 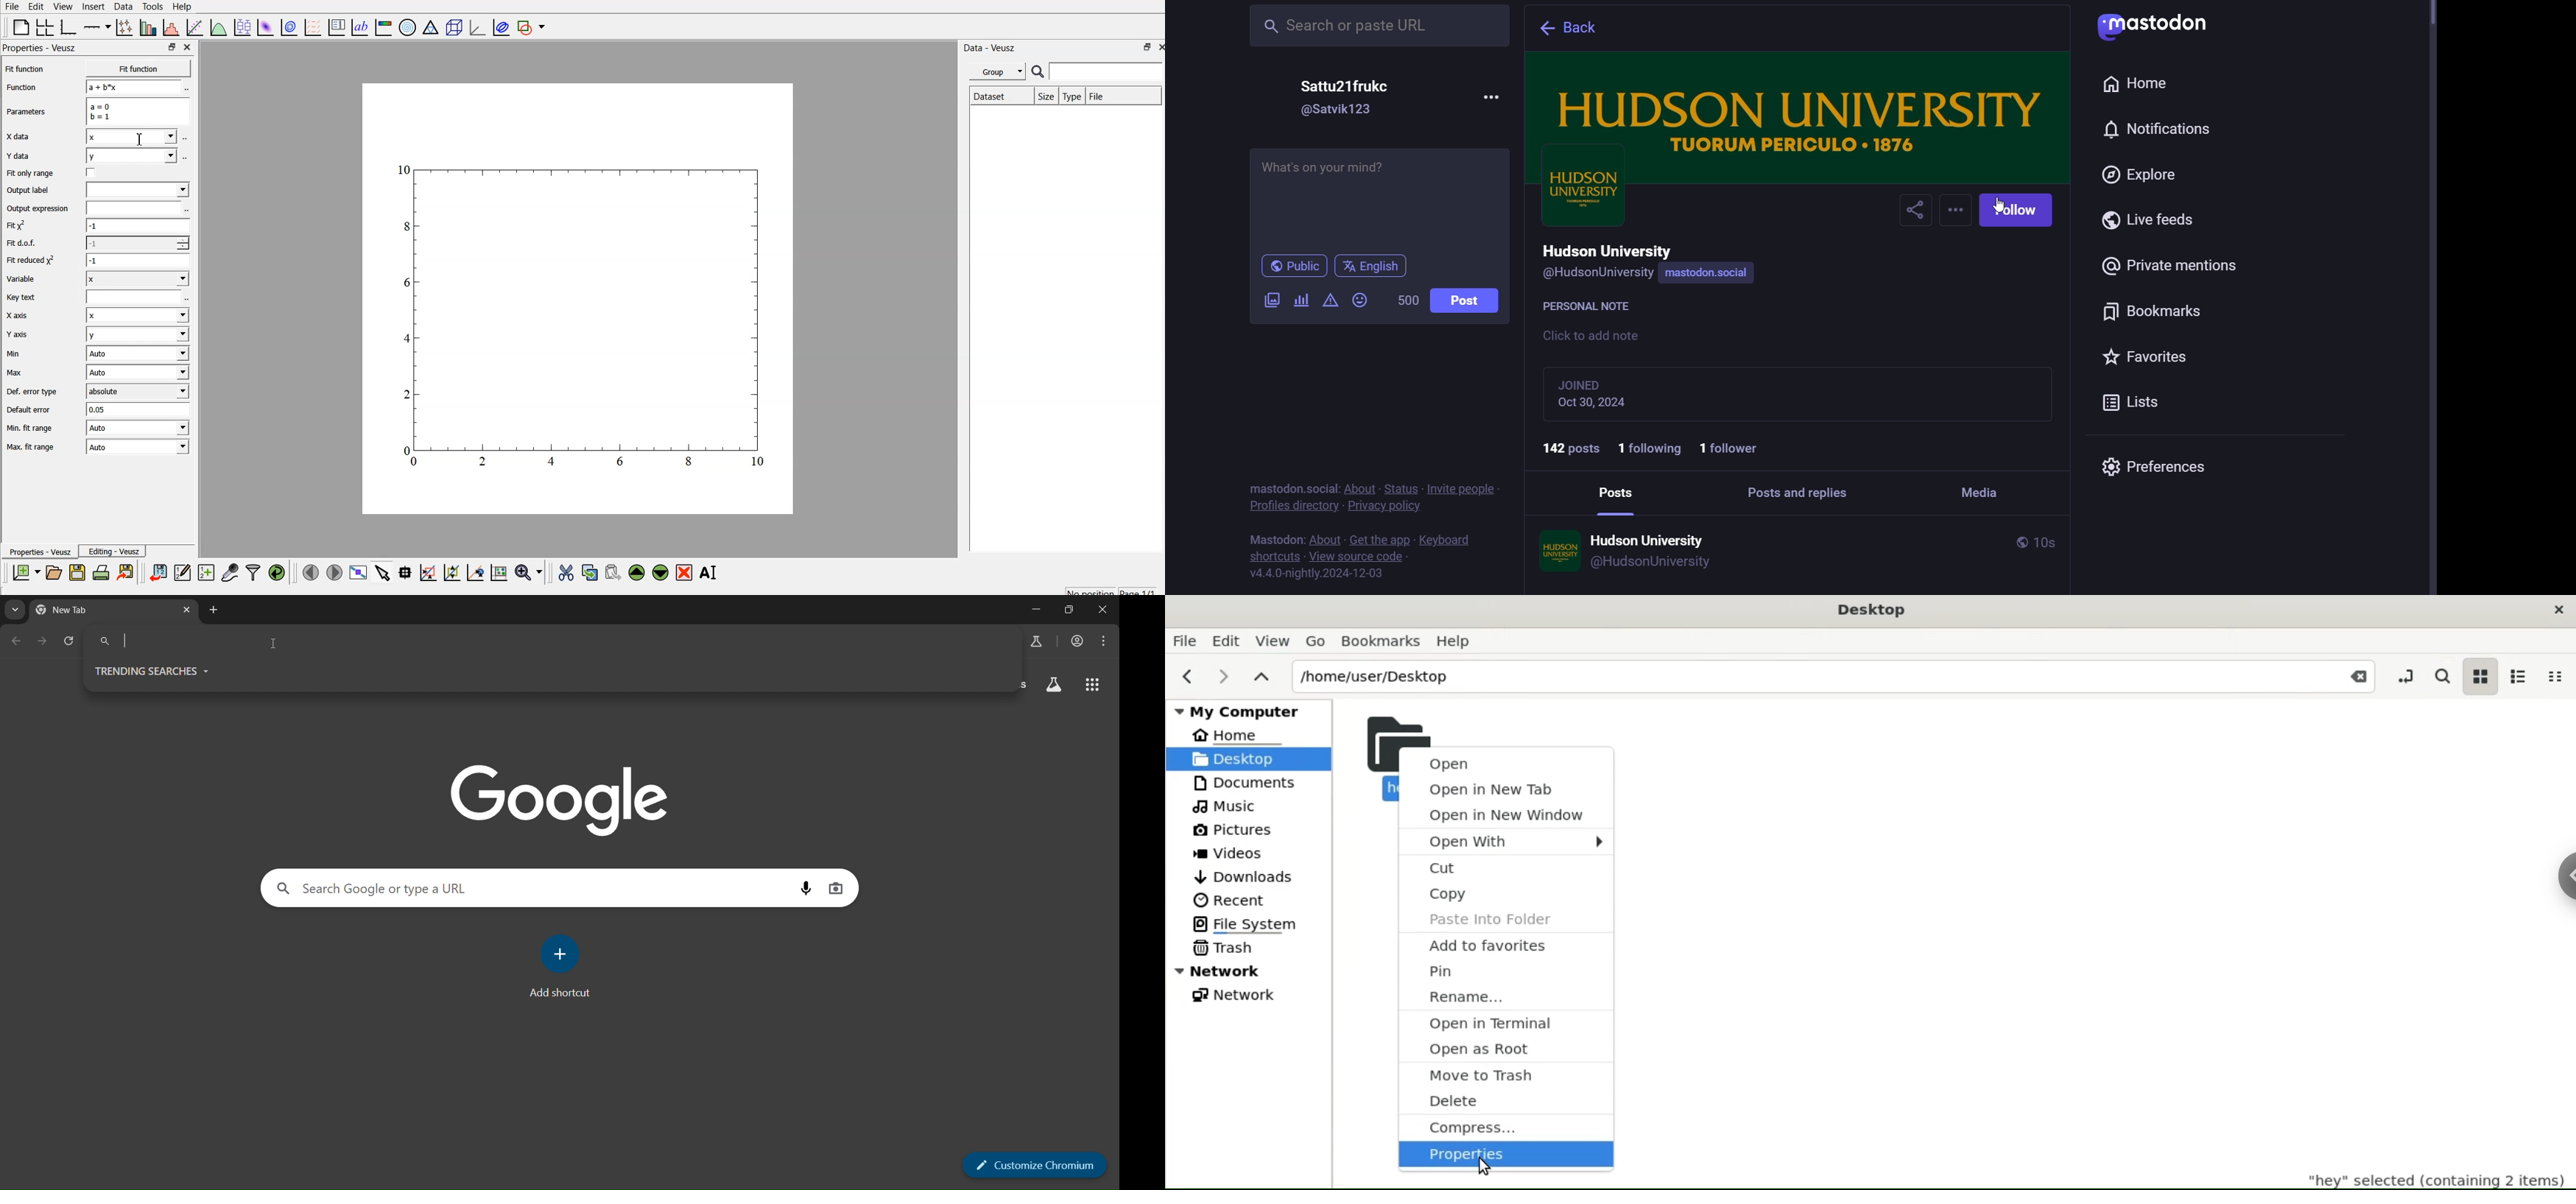 I want to click on mastodon social, so click(x=1708, y=274).